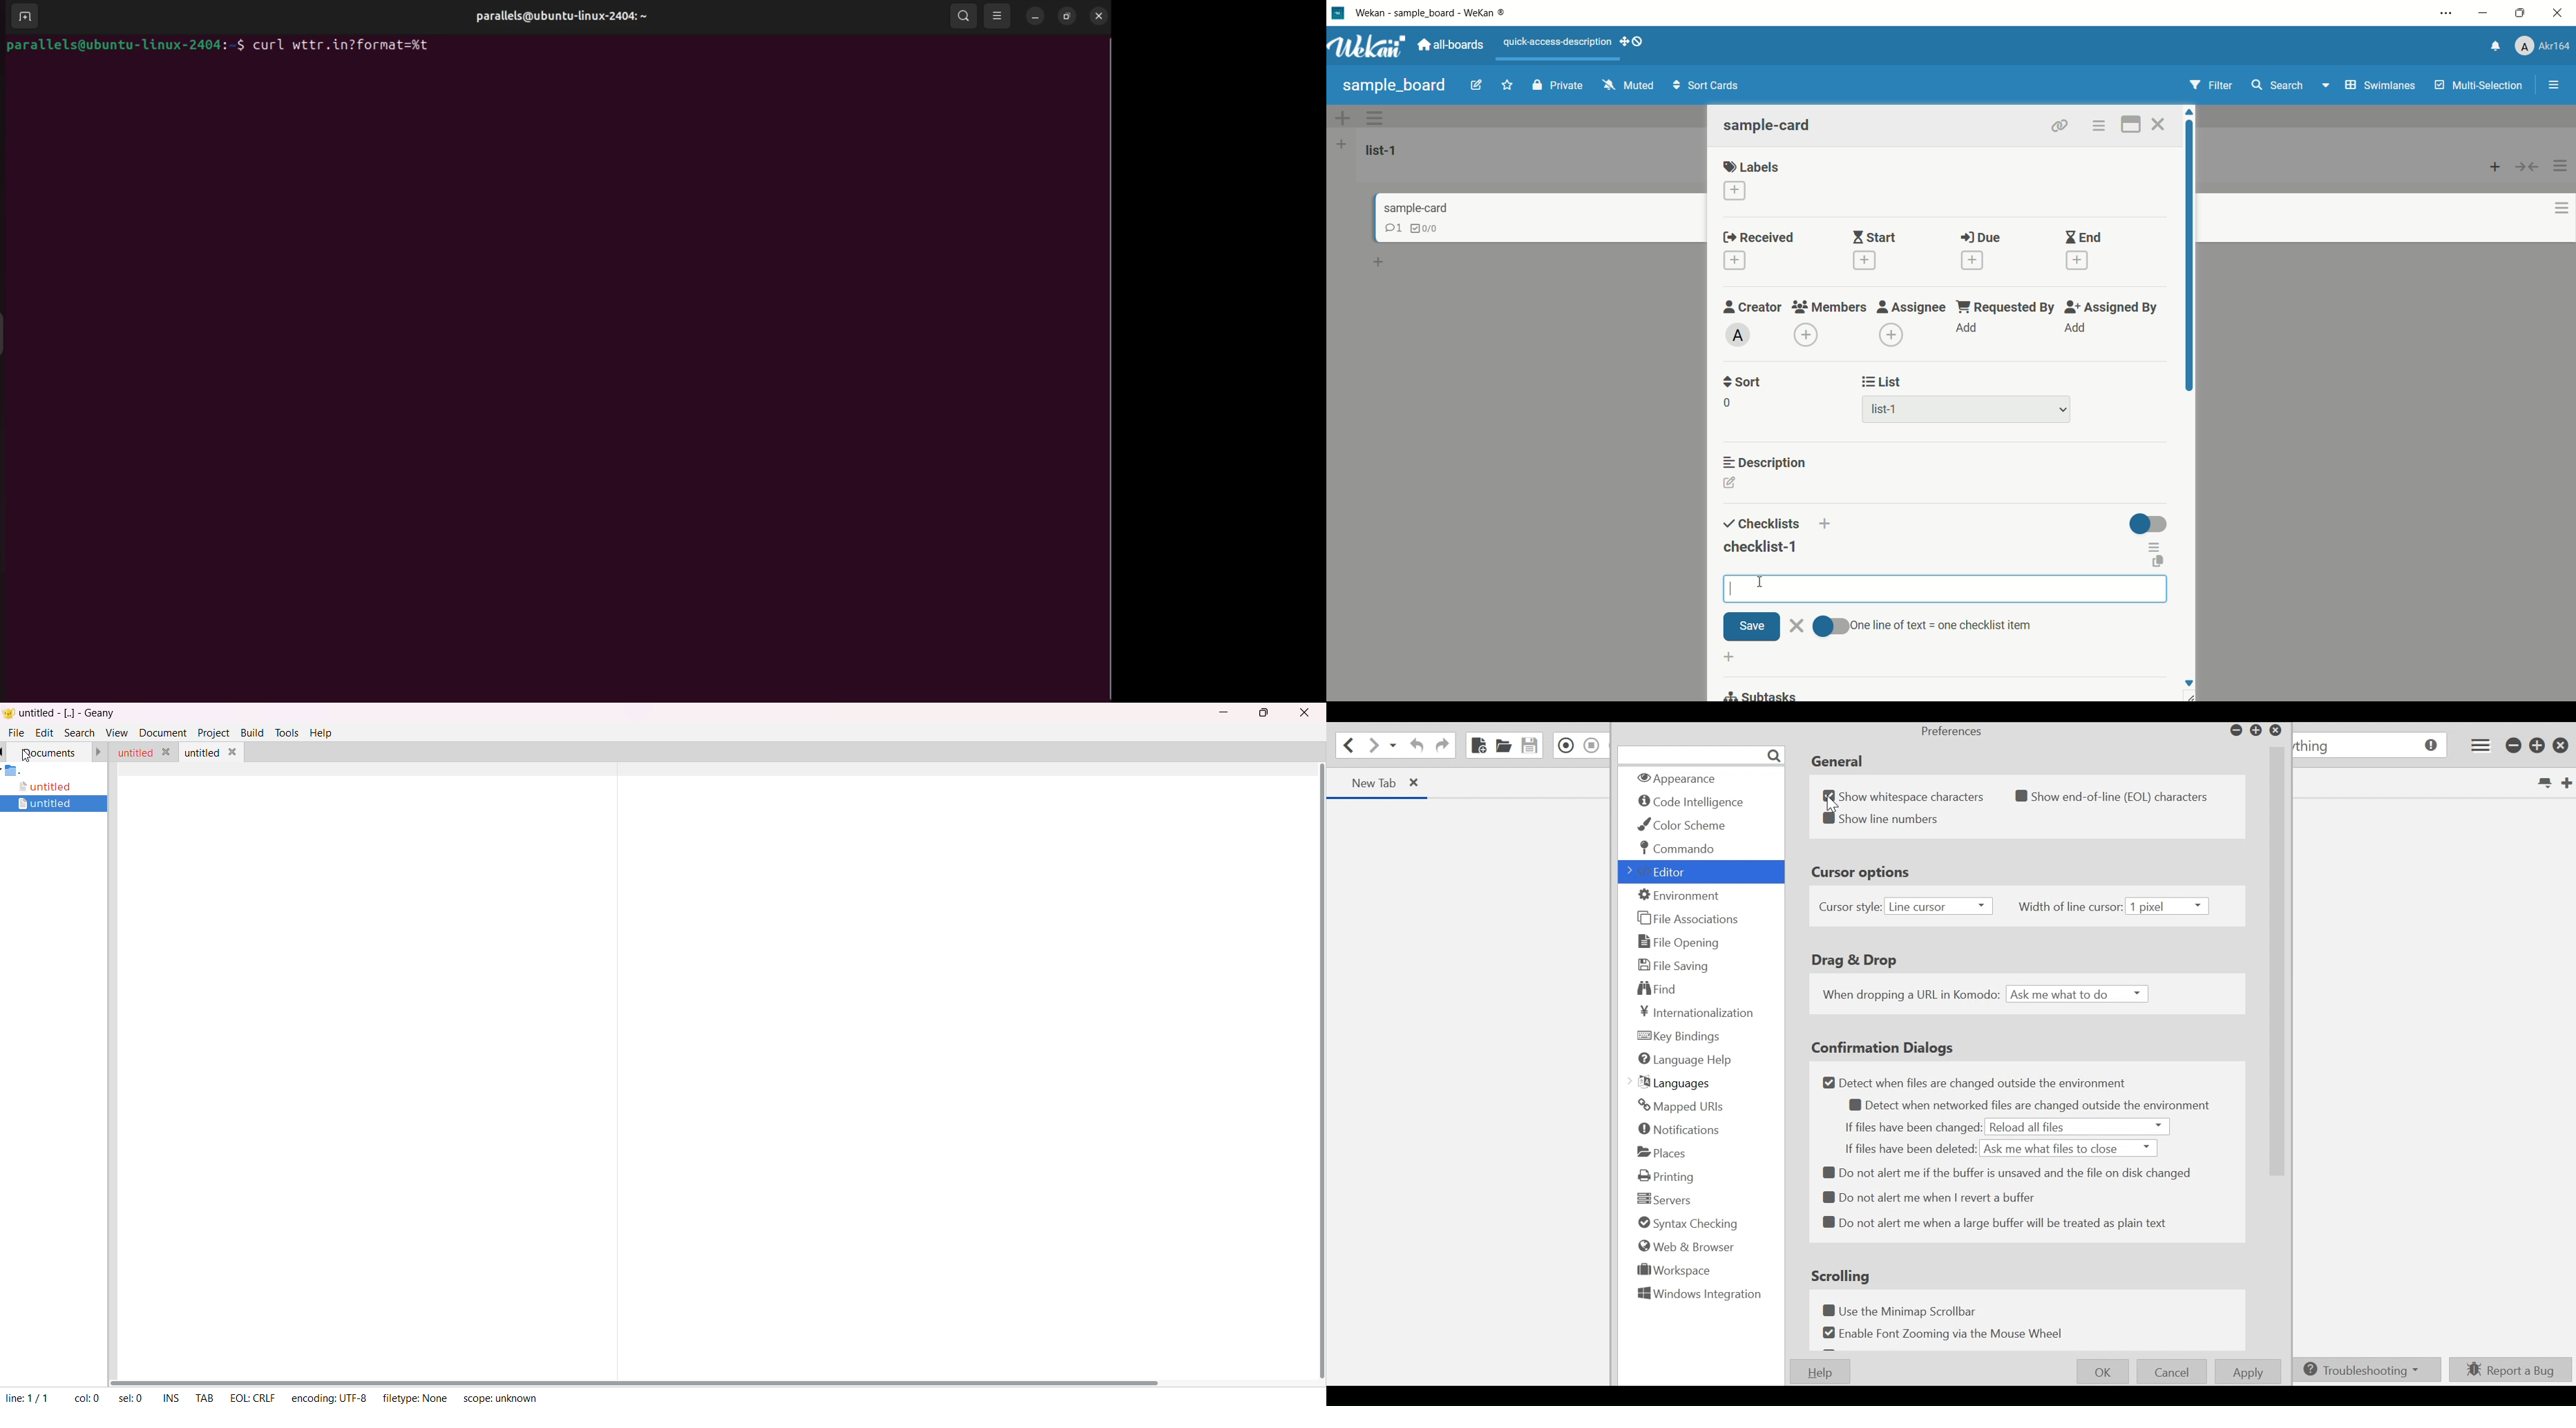 This screenshot has width=2576, height=1428. What do you see at coordinates (2131, 124) in the screenshot?
I see `maximize card` at bounding box center [2131, 124].